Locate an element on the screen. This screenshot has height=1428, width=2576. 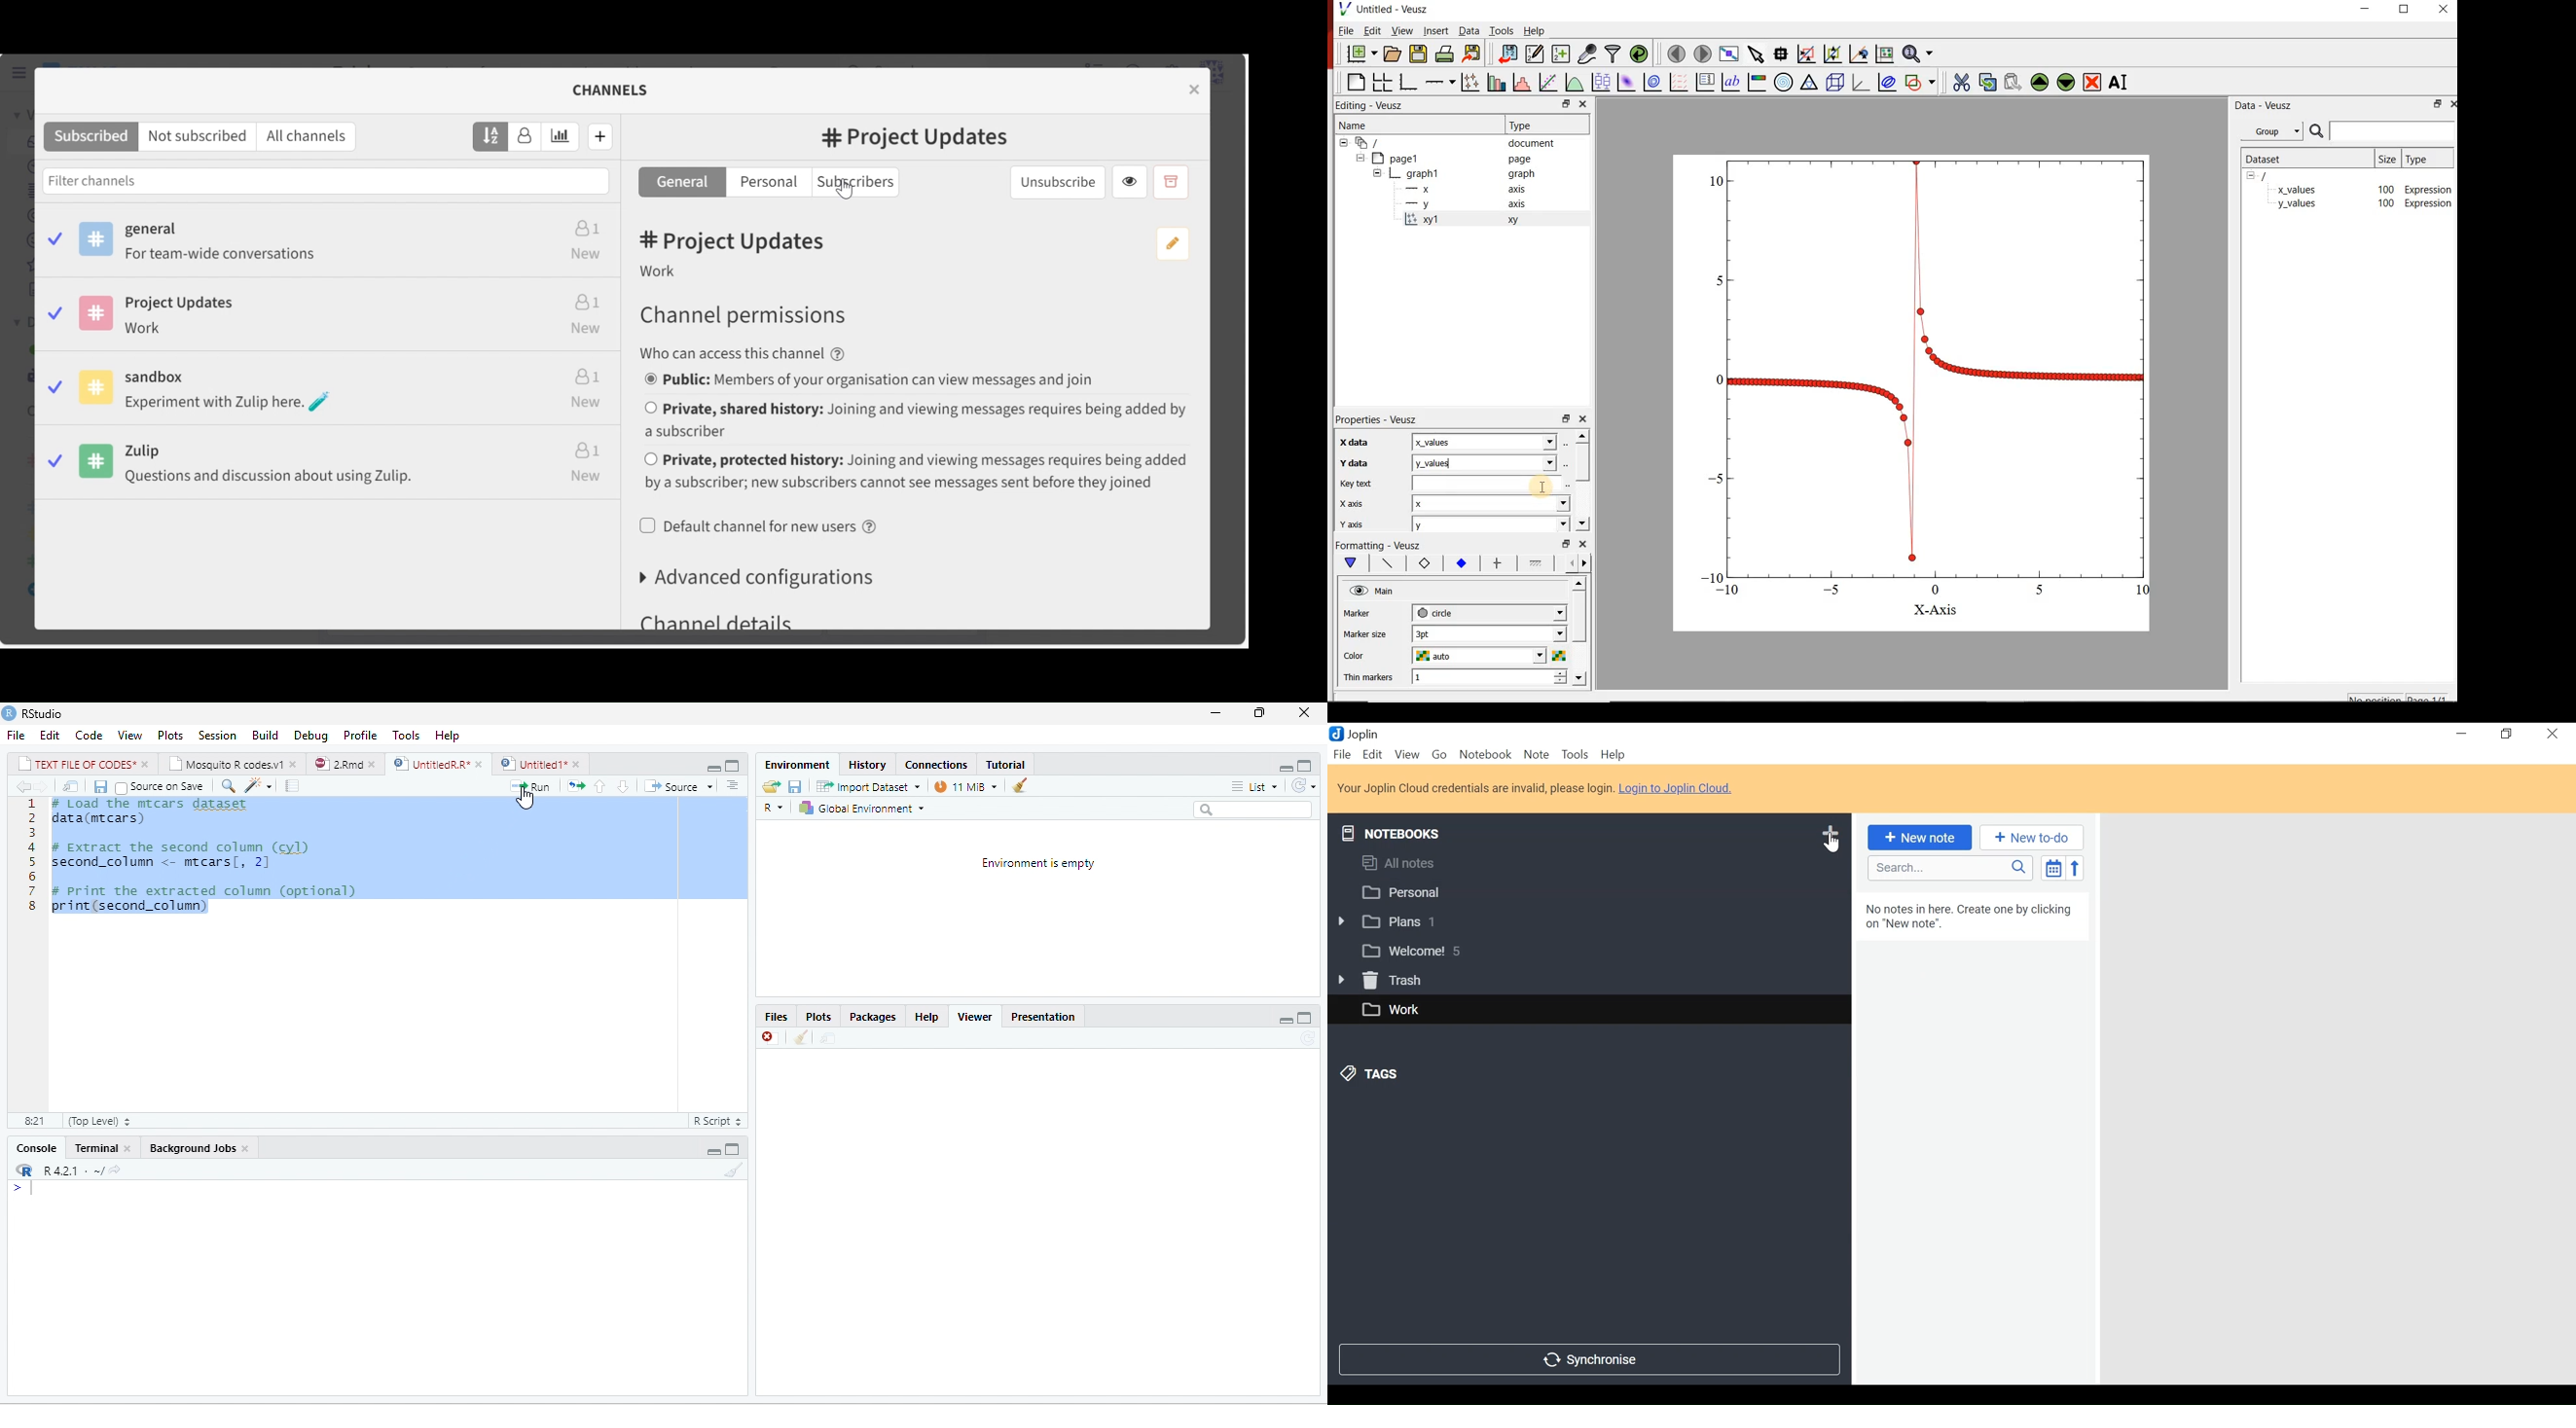
clean  is located at coordinates (801, 1039).